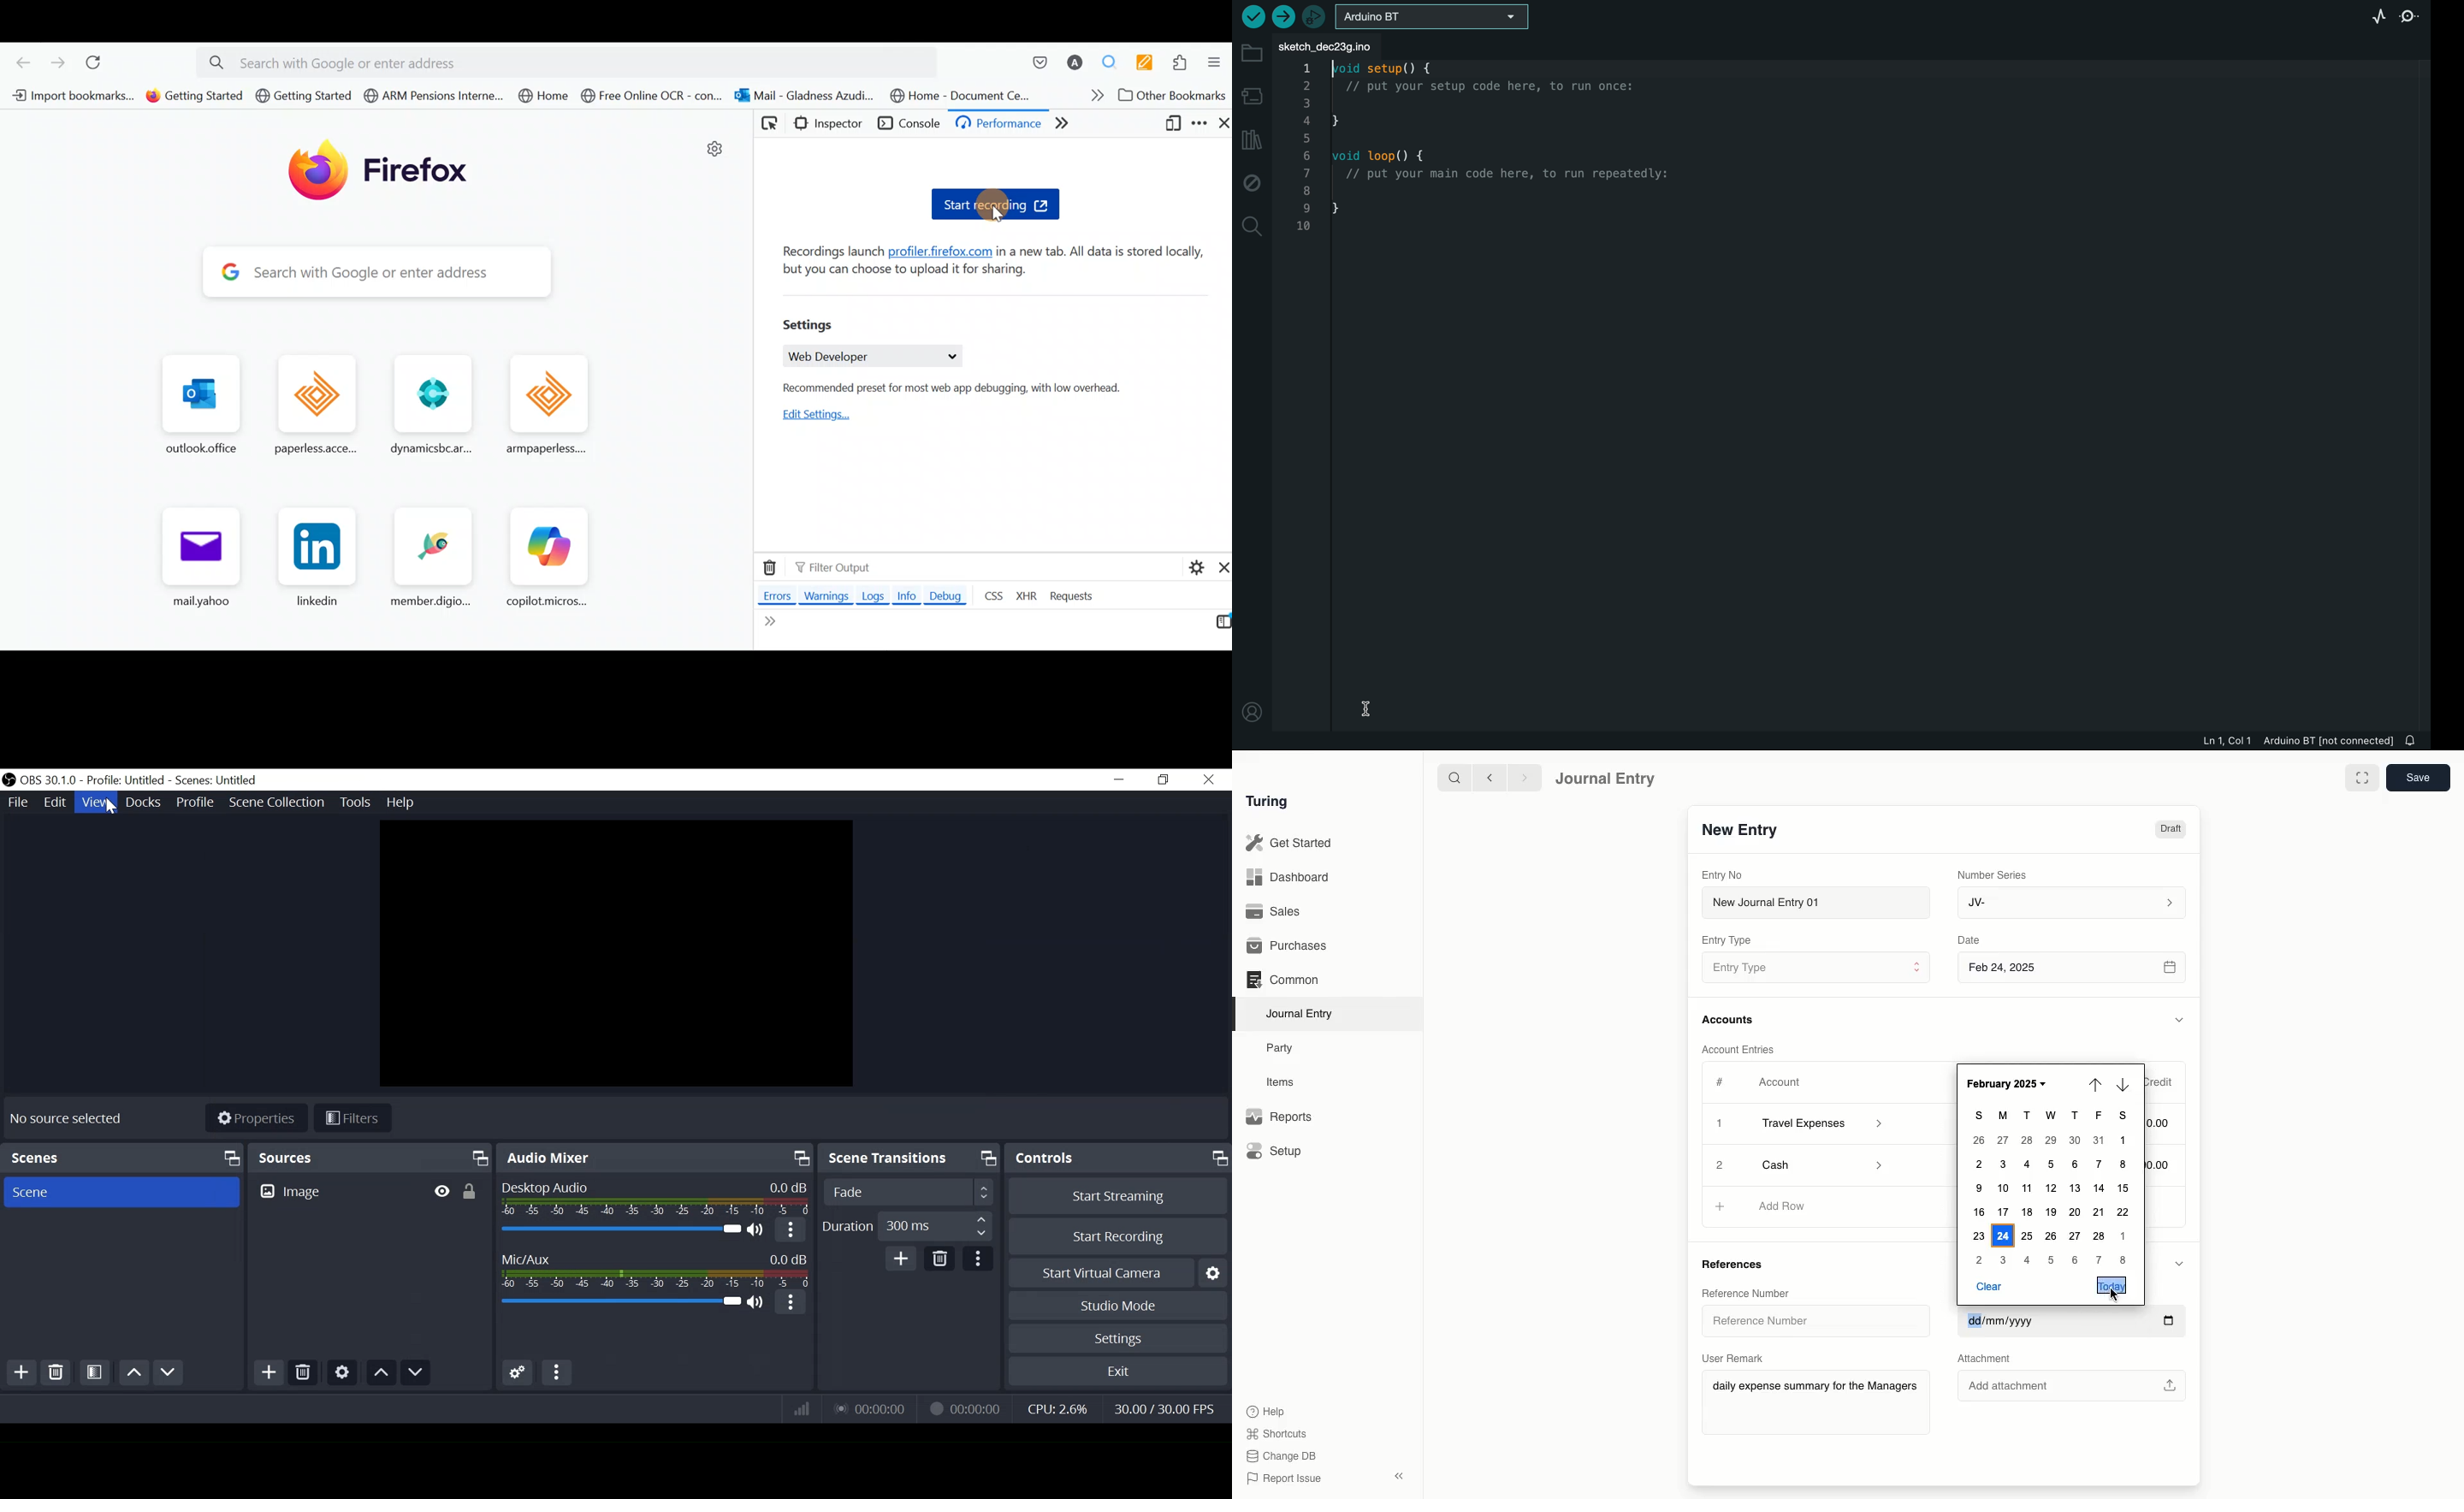 The height and width of the screenshot is (1512, 2464). I want to click on Get Started, so click(1290, 844).